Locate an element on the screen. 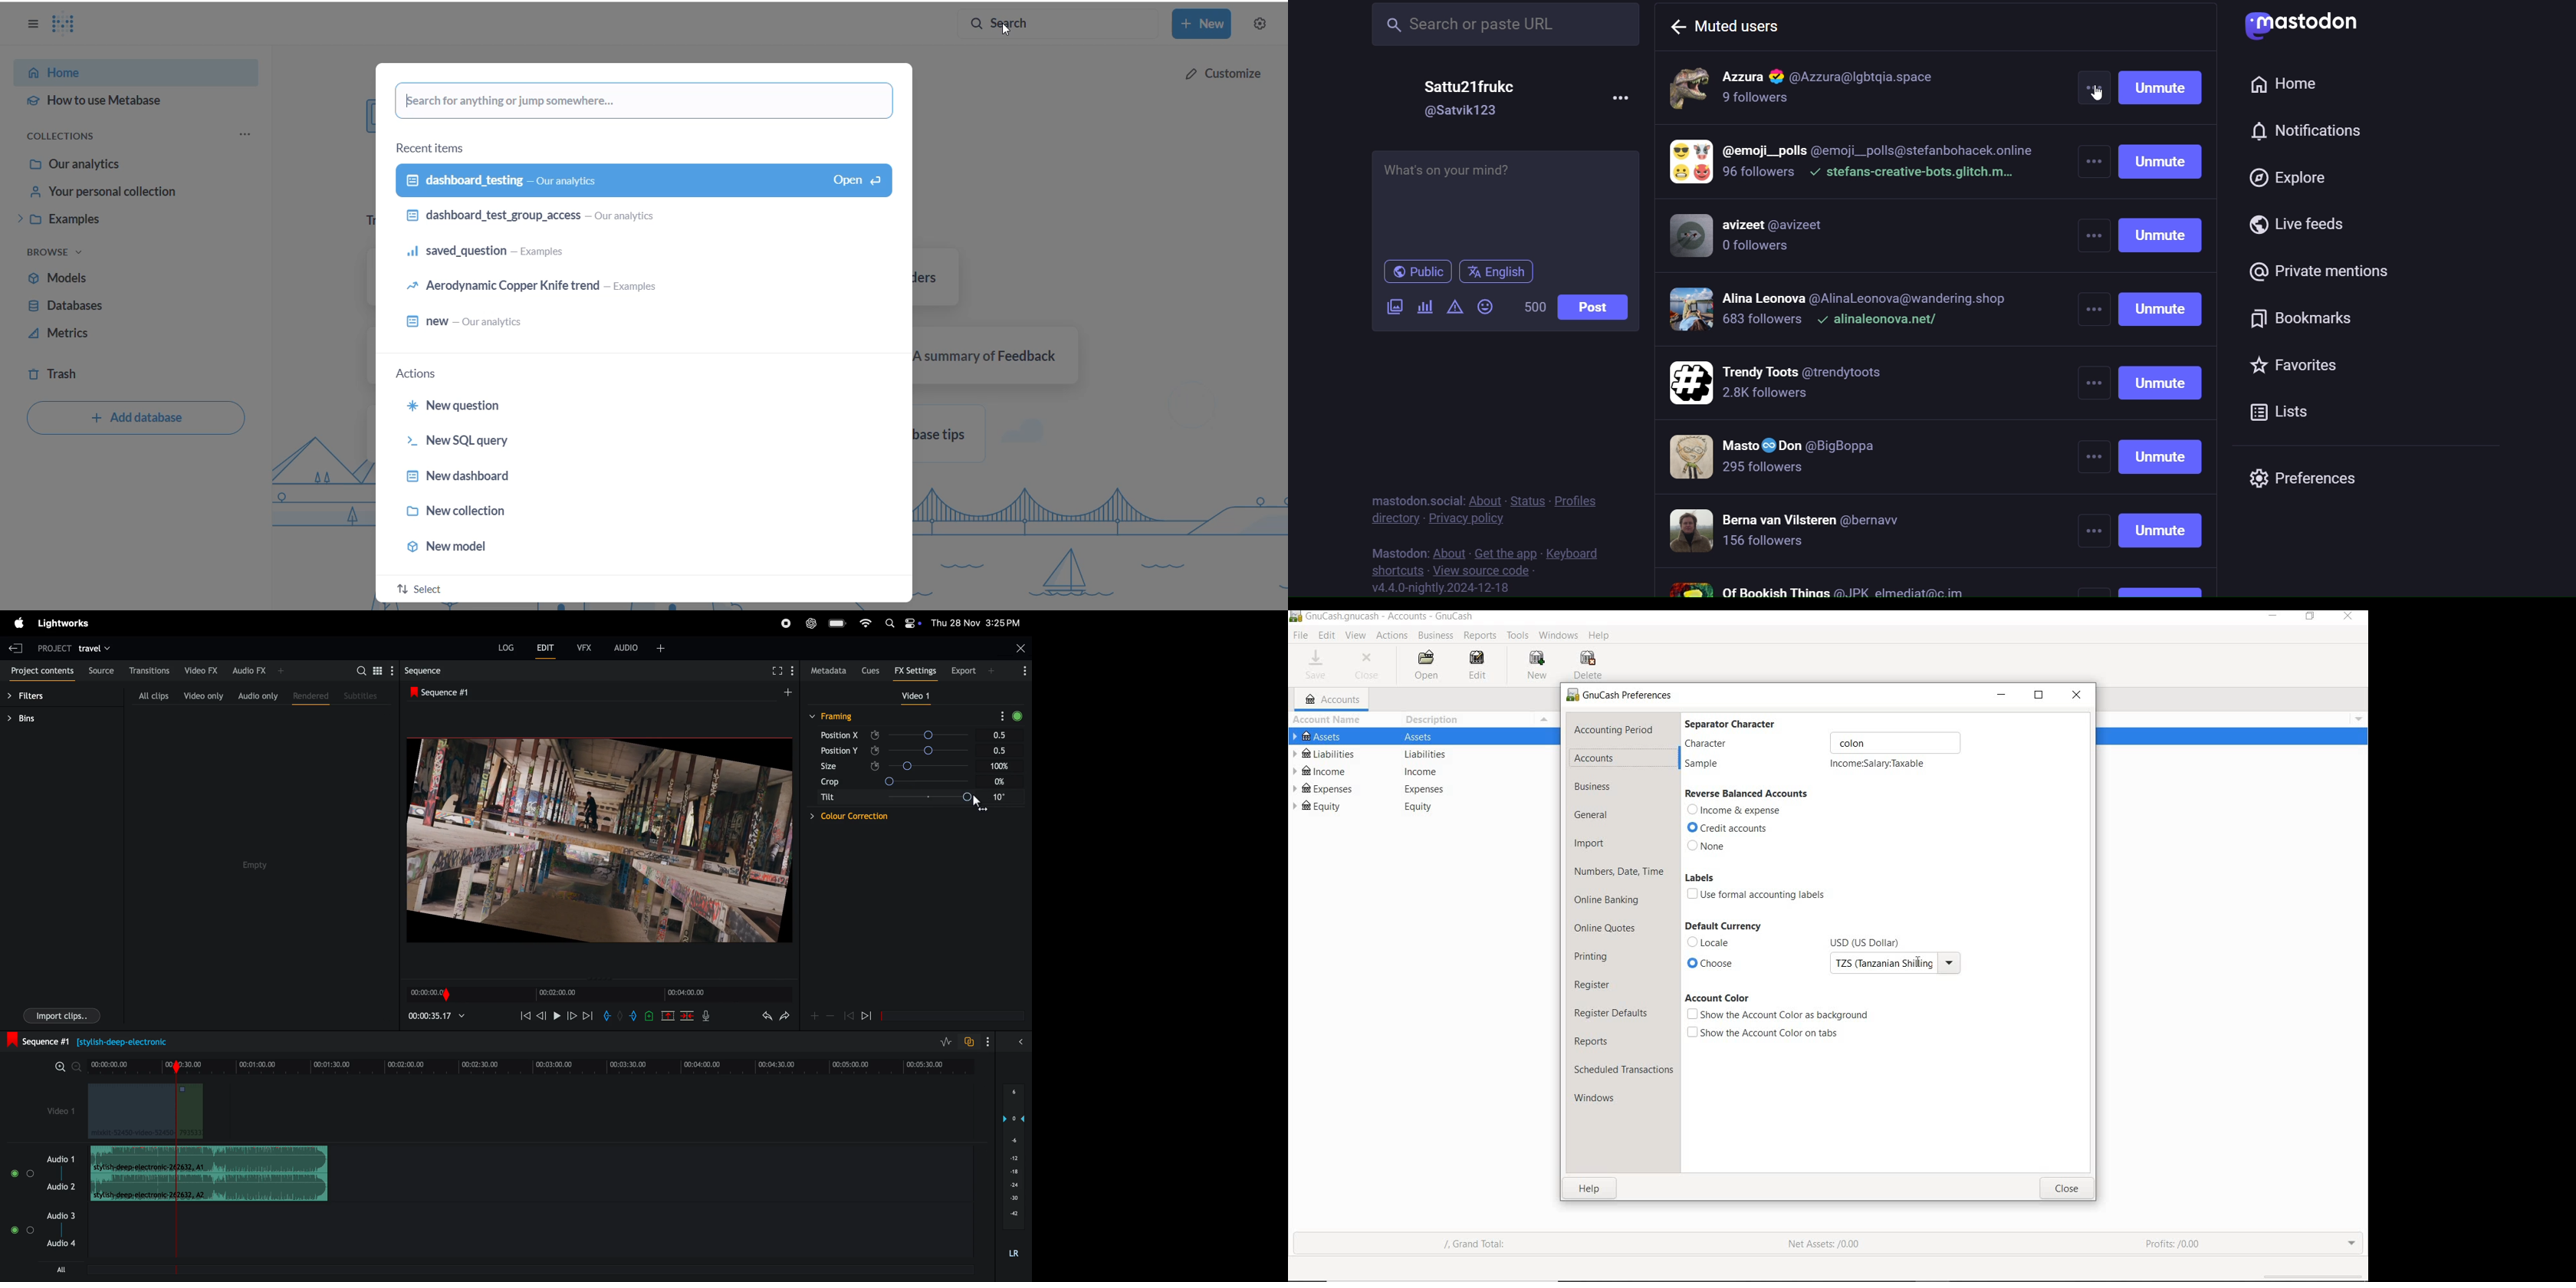  sequences is located at coordinates (428, 670).